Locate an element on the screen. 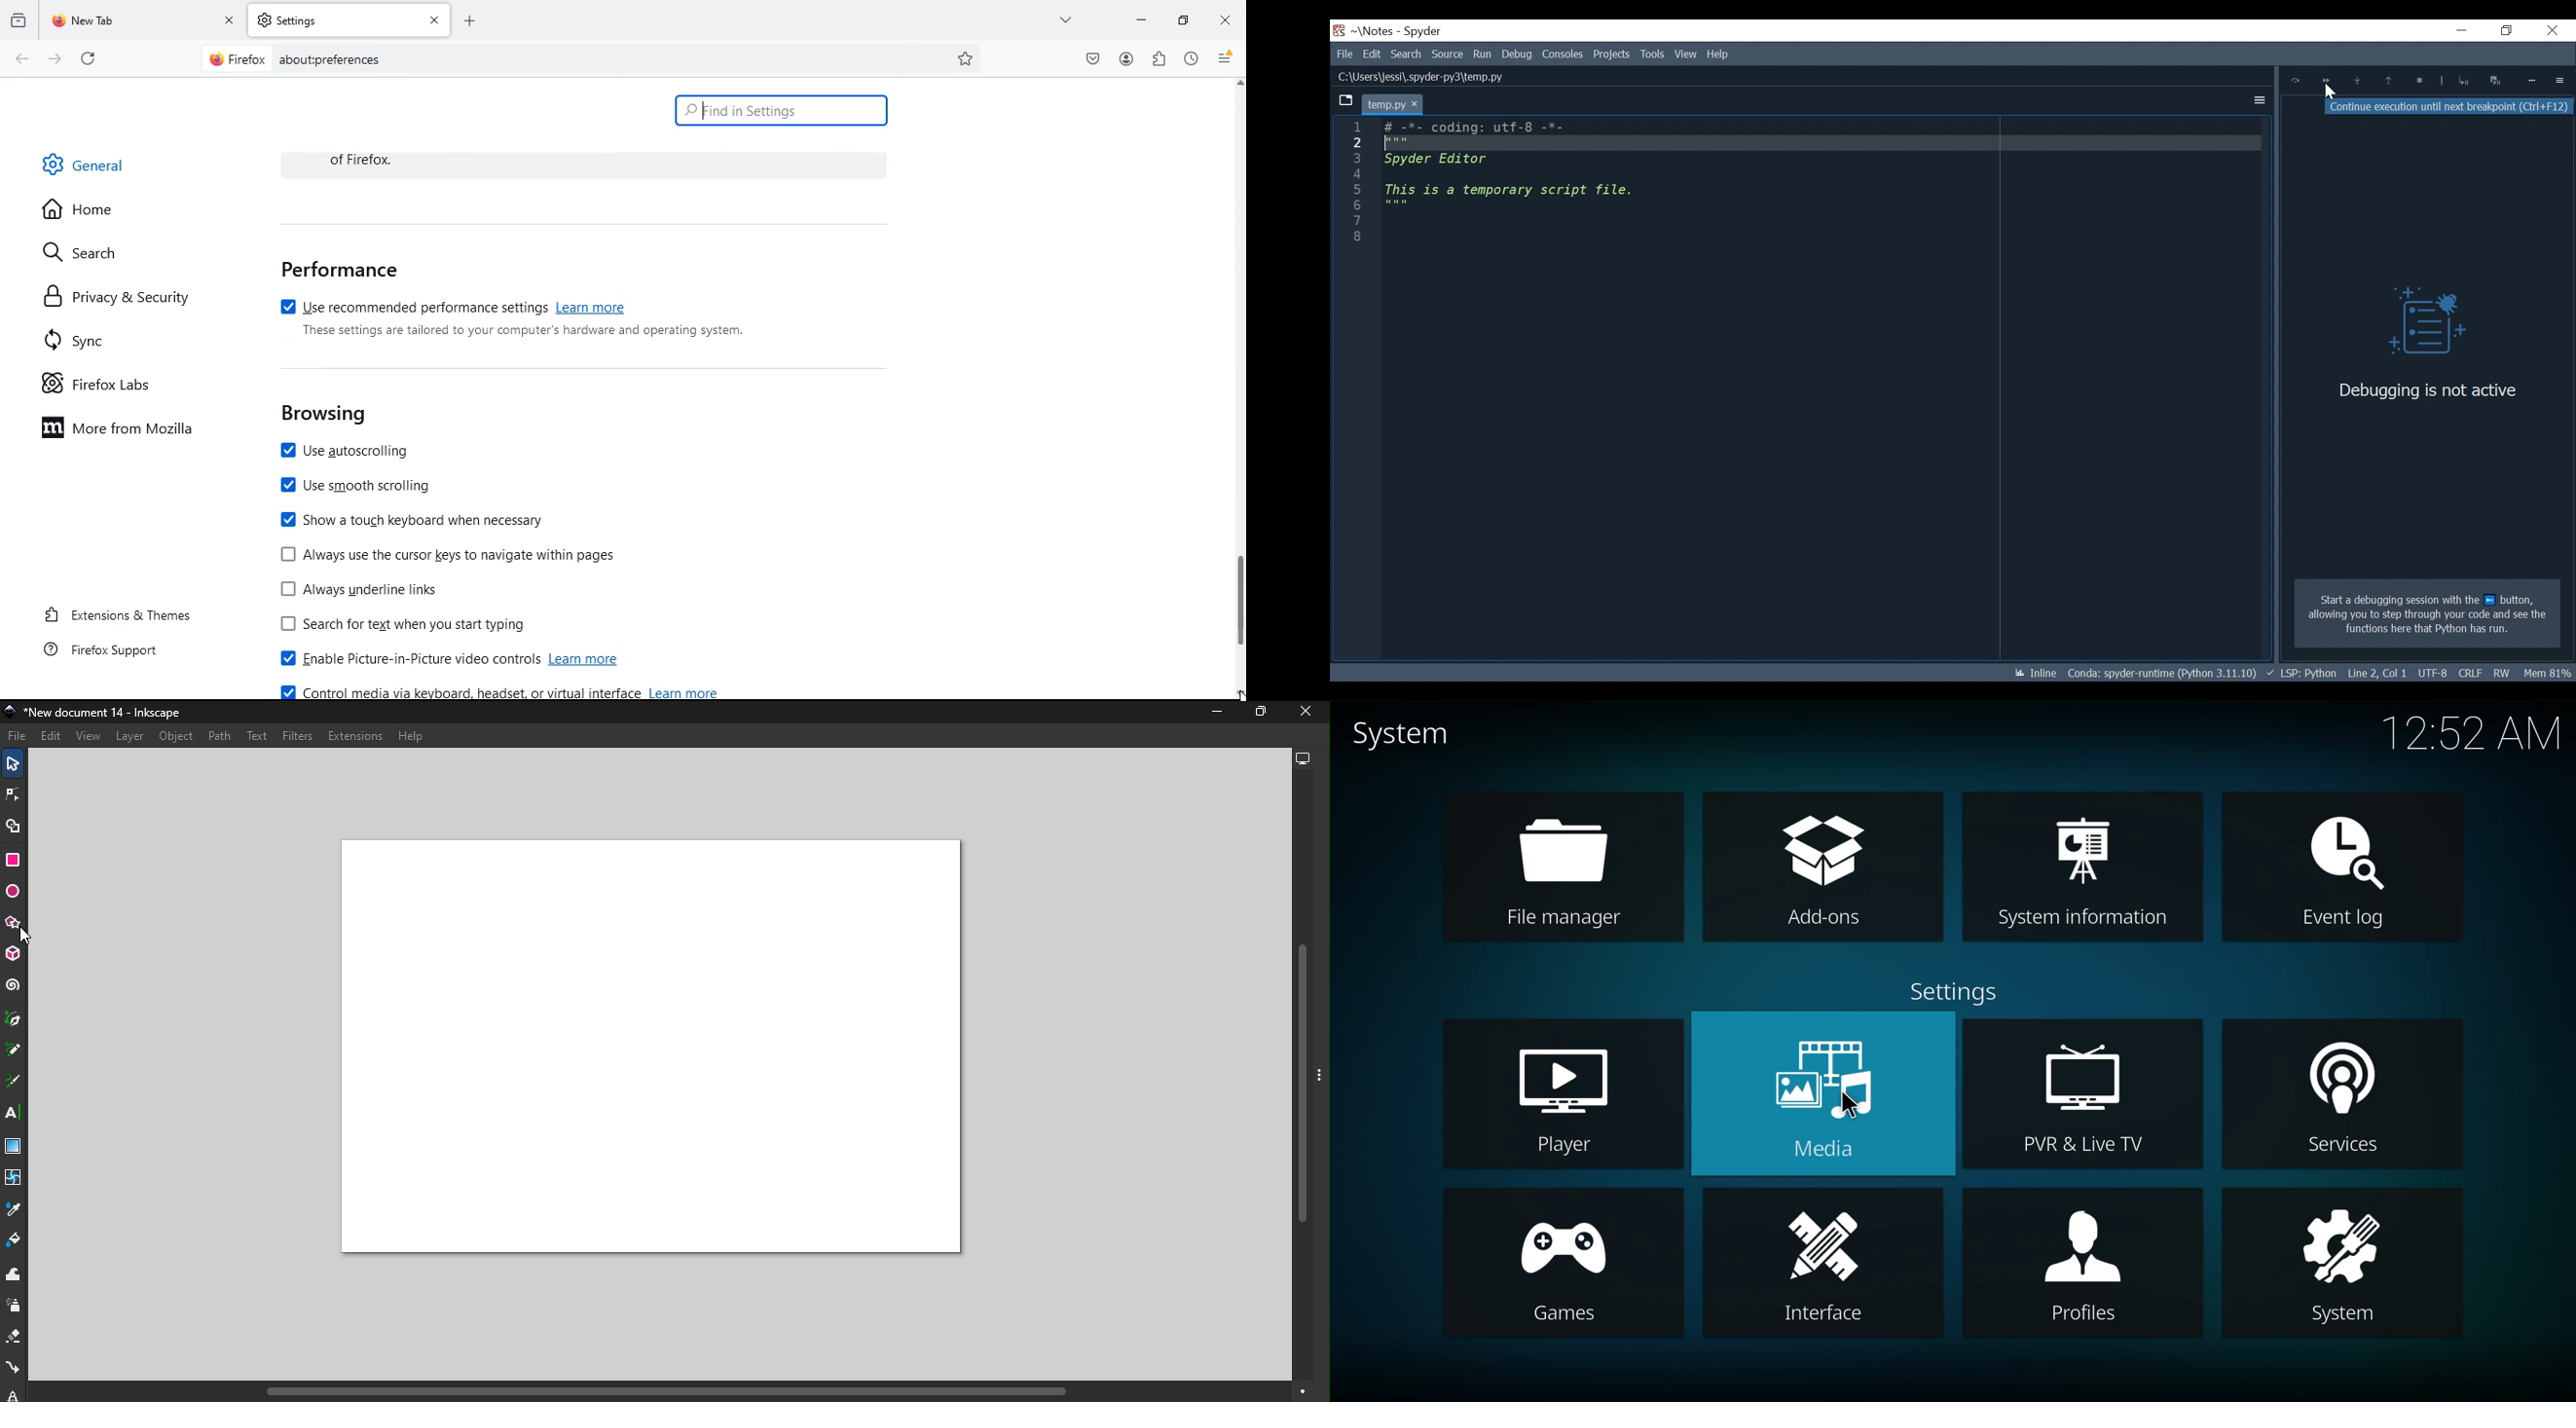 This screenshot has width=2576, height=1428. 1 2 3 4 5 6 7 8 is located at coordinates (1355, 187).